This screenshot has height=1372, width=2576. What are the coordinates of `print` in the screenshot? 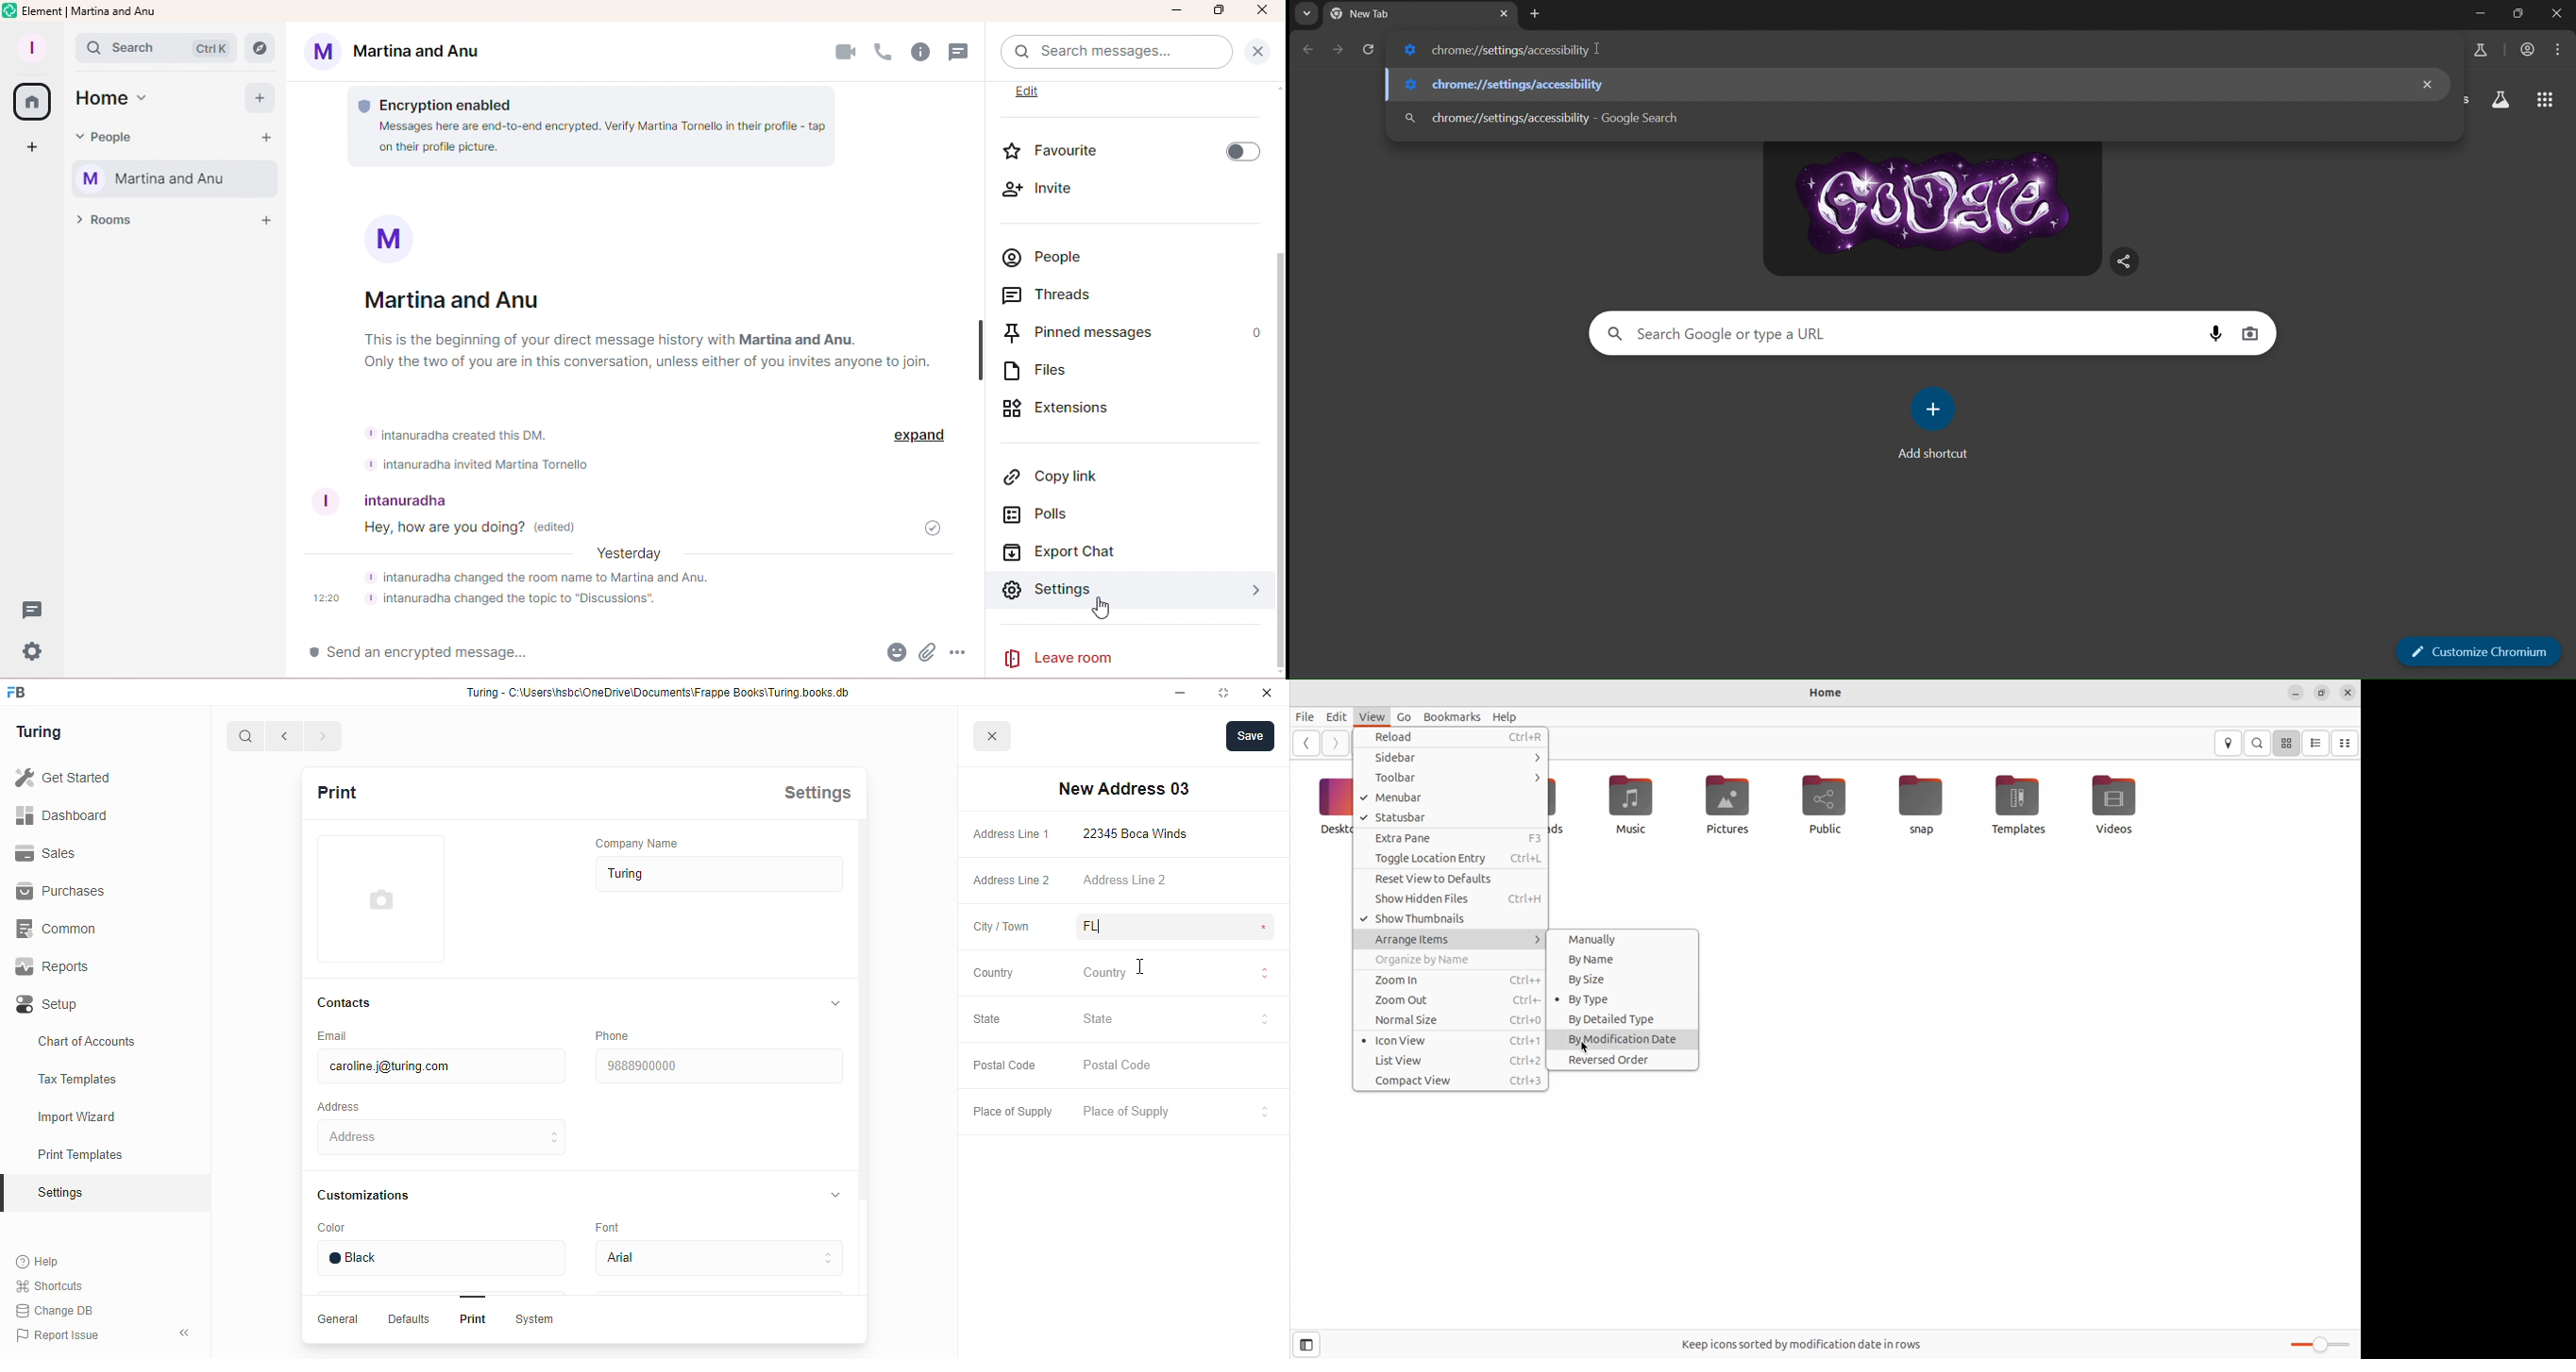 It's located at (336, 792).